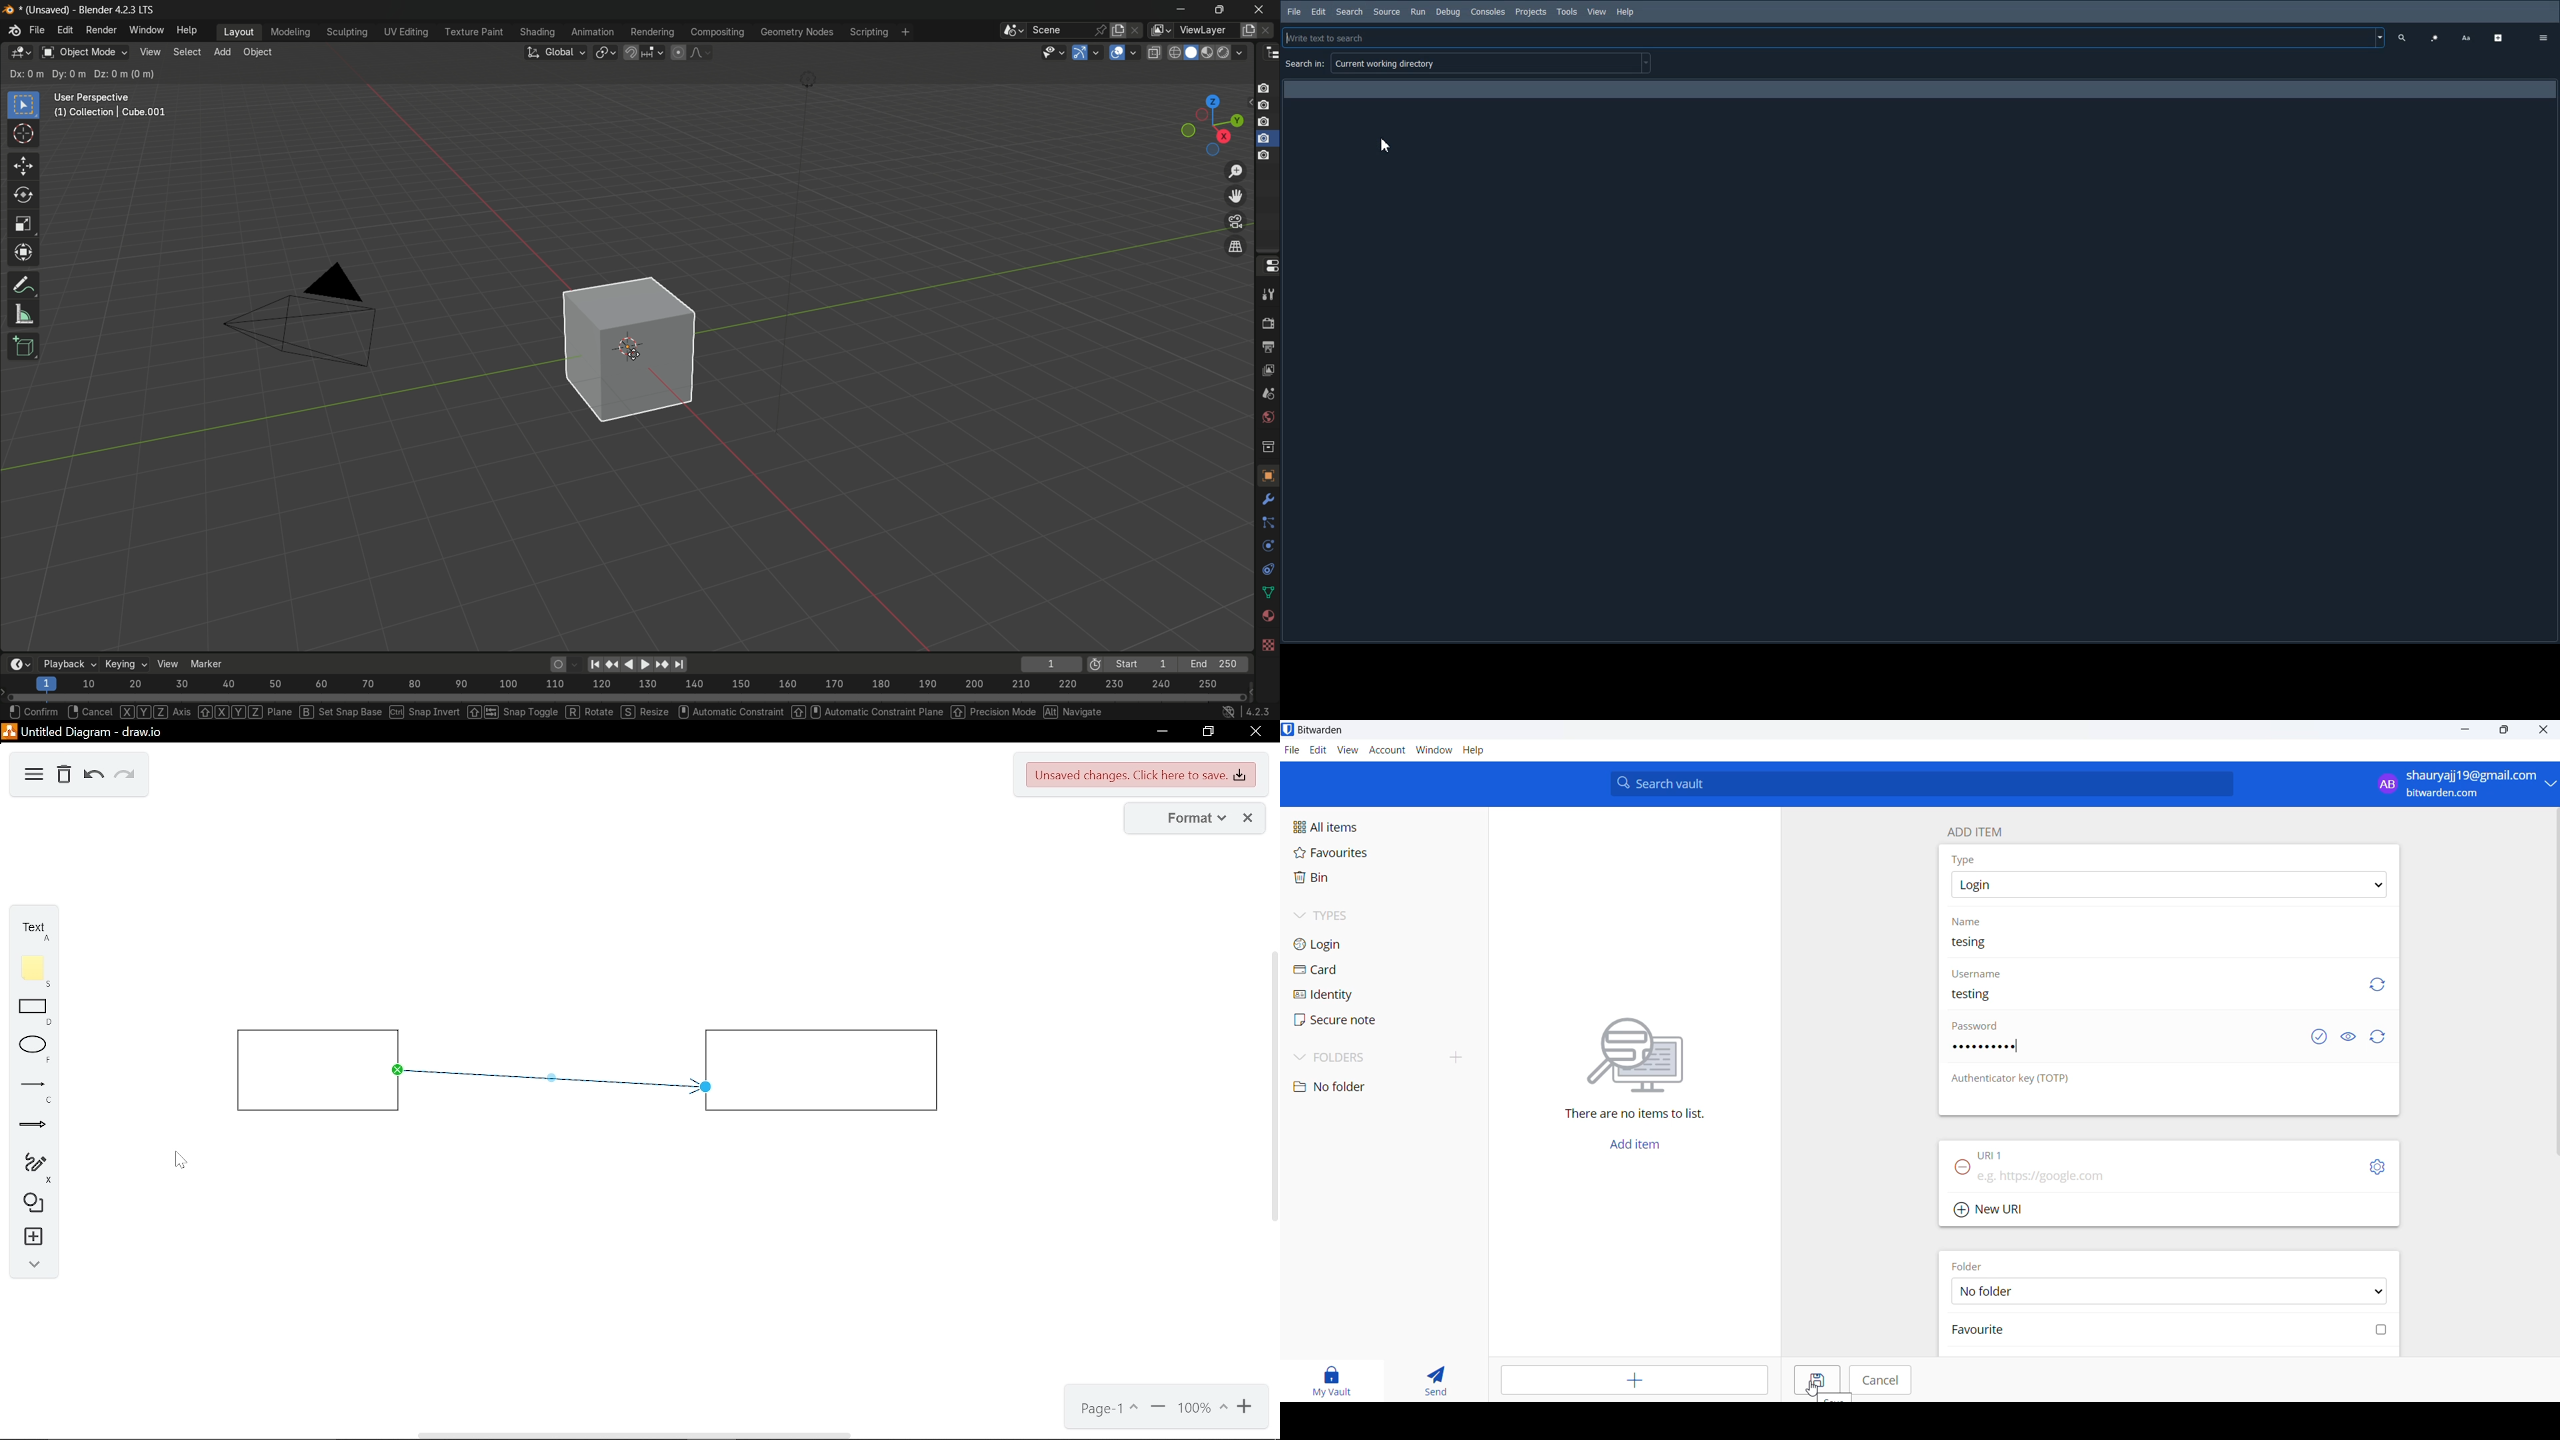 The image size is (2576, 1456). What do you see at coordinates (1530, 12) in the screenshot?
I see `Projects` at bounding box center [1530, 12].